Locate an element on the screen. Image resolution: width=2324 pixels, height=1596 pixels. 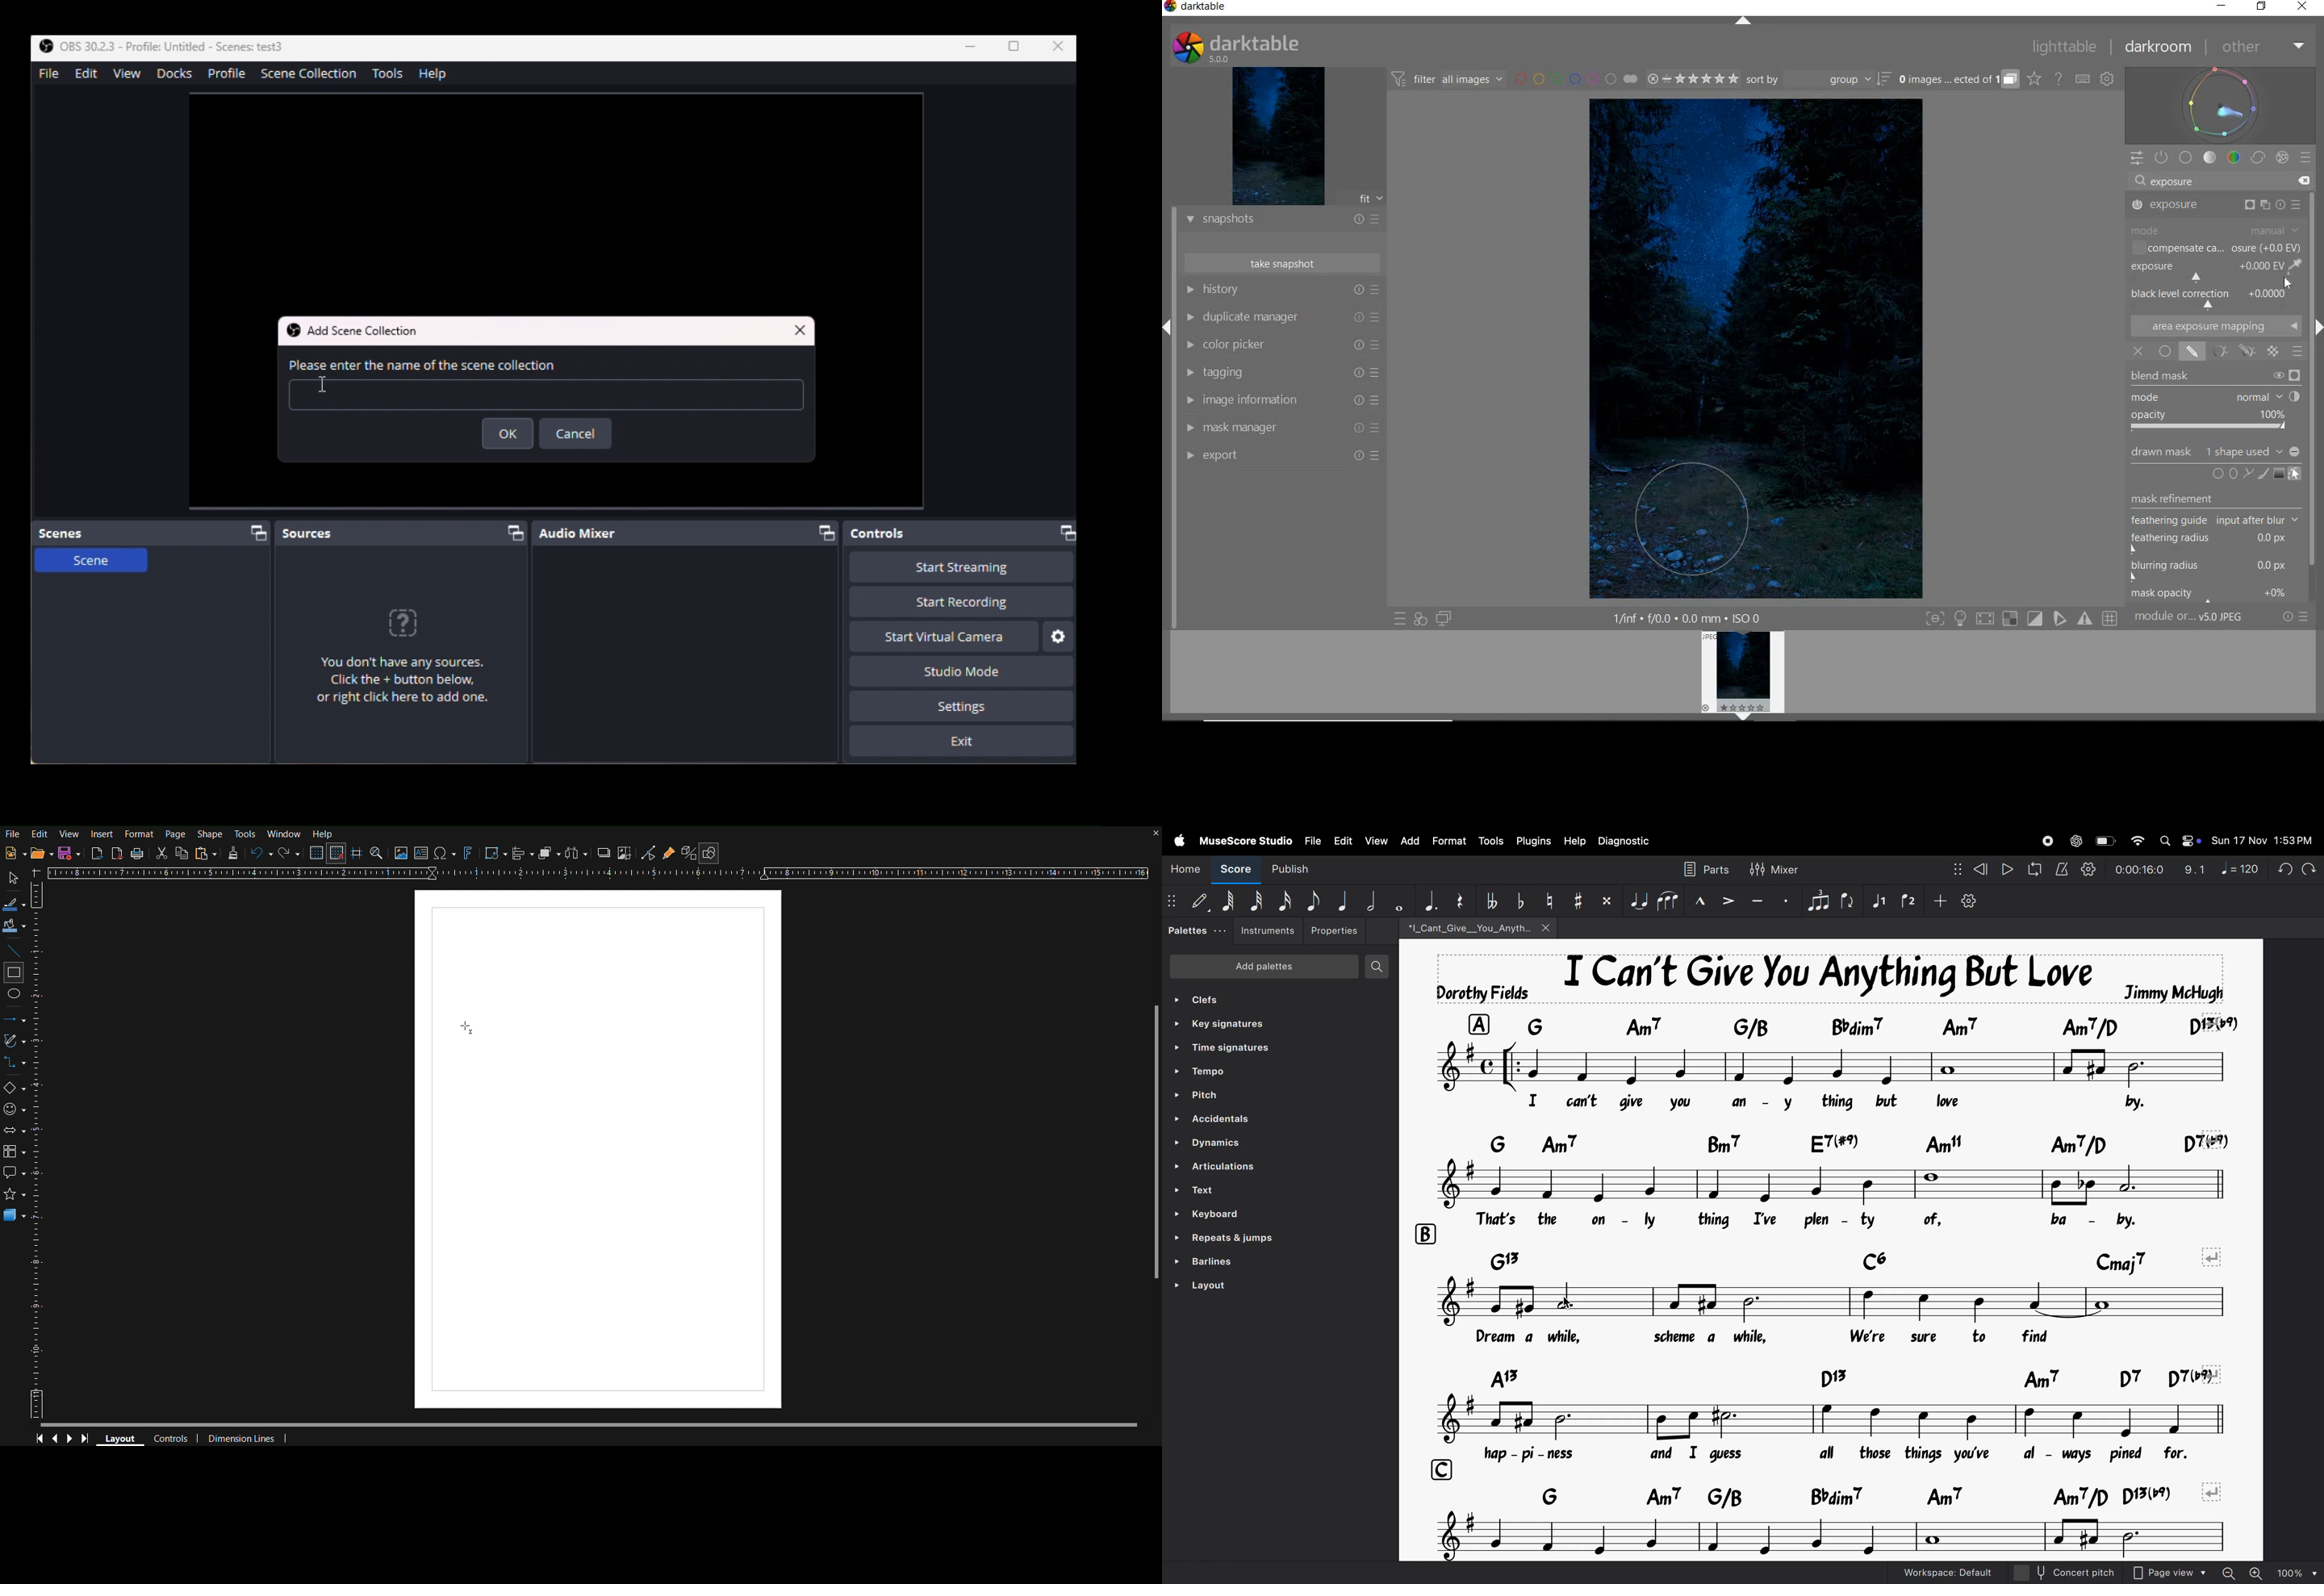
DISPLAY A SECOND DARKROOM IMAGE WINDOW is located at coordinates (1446, 619).